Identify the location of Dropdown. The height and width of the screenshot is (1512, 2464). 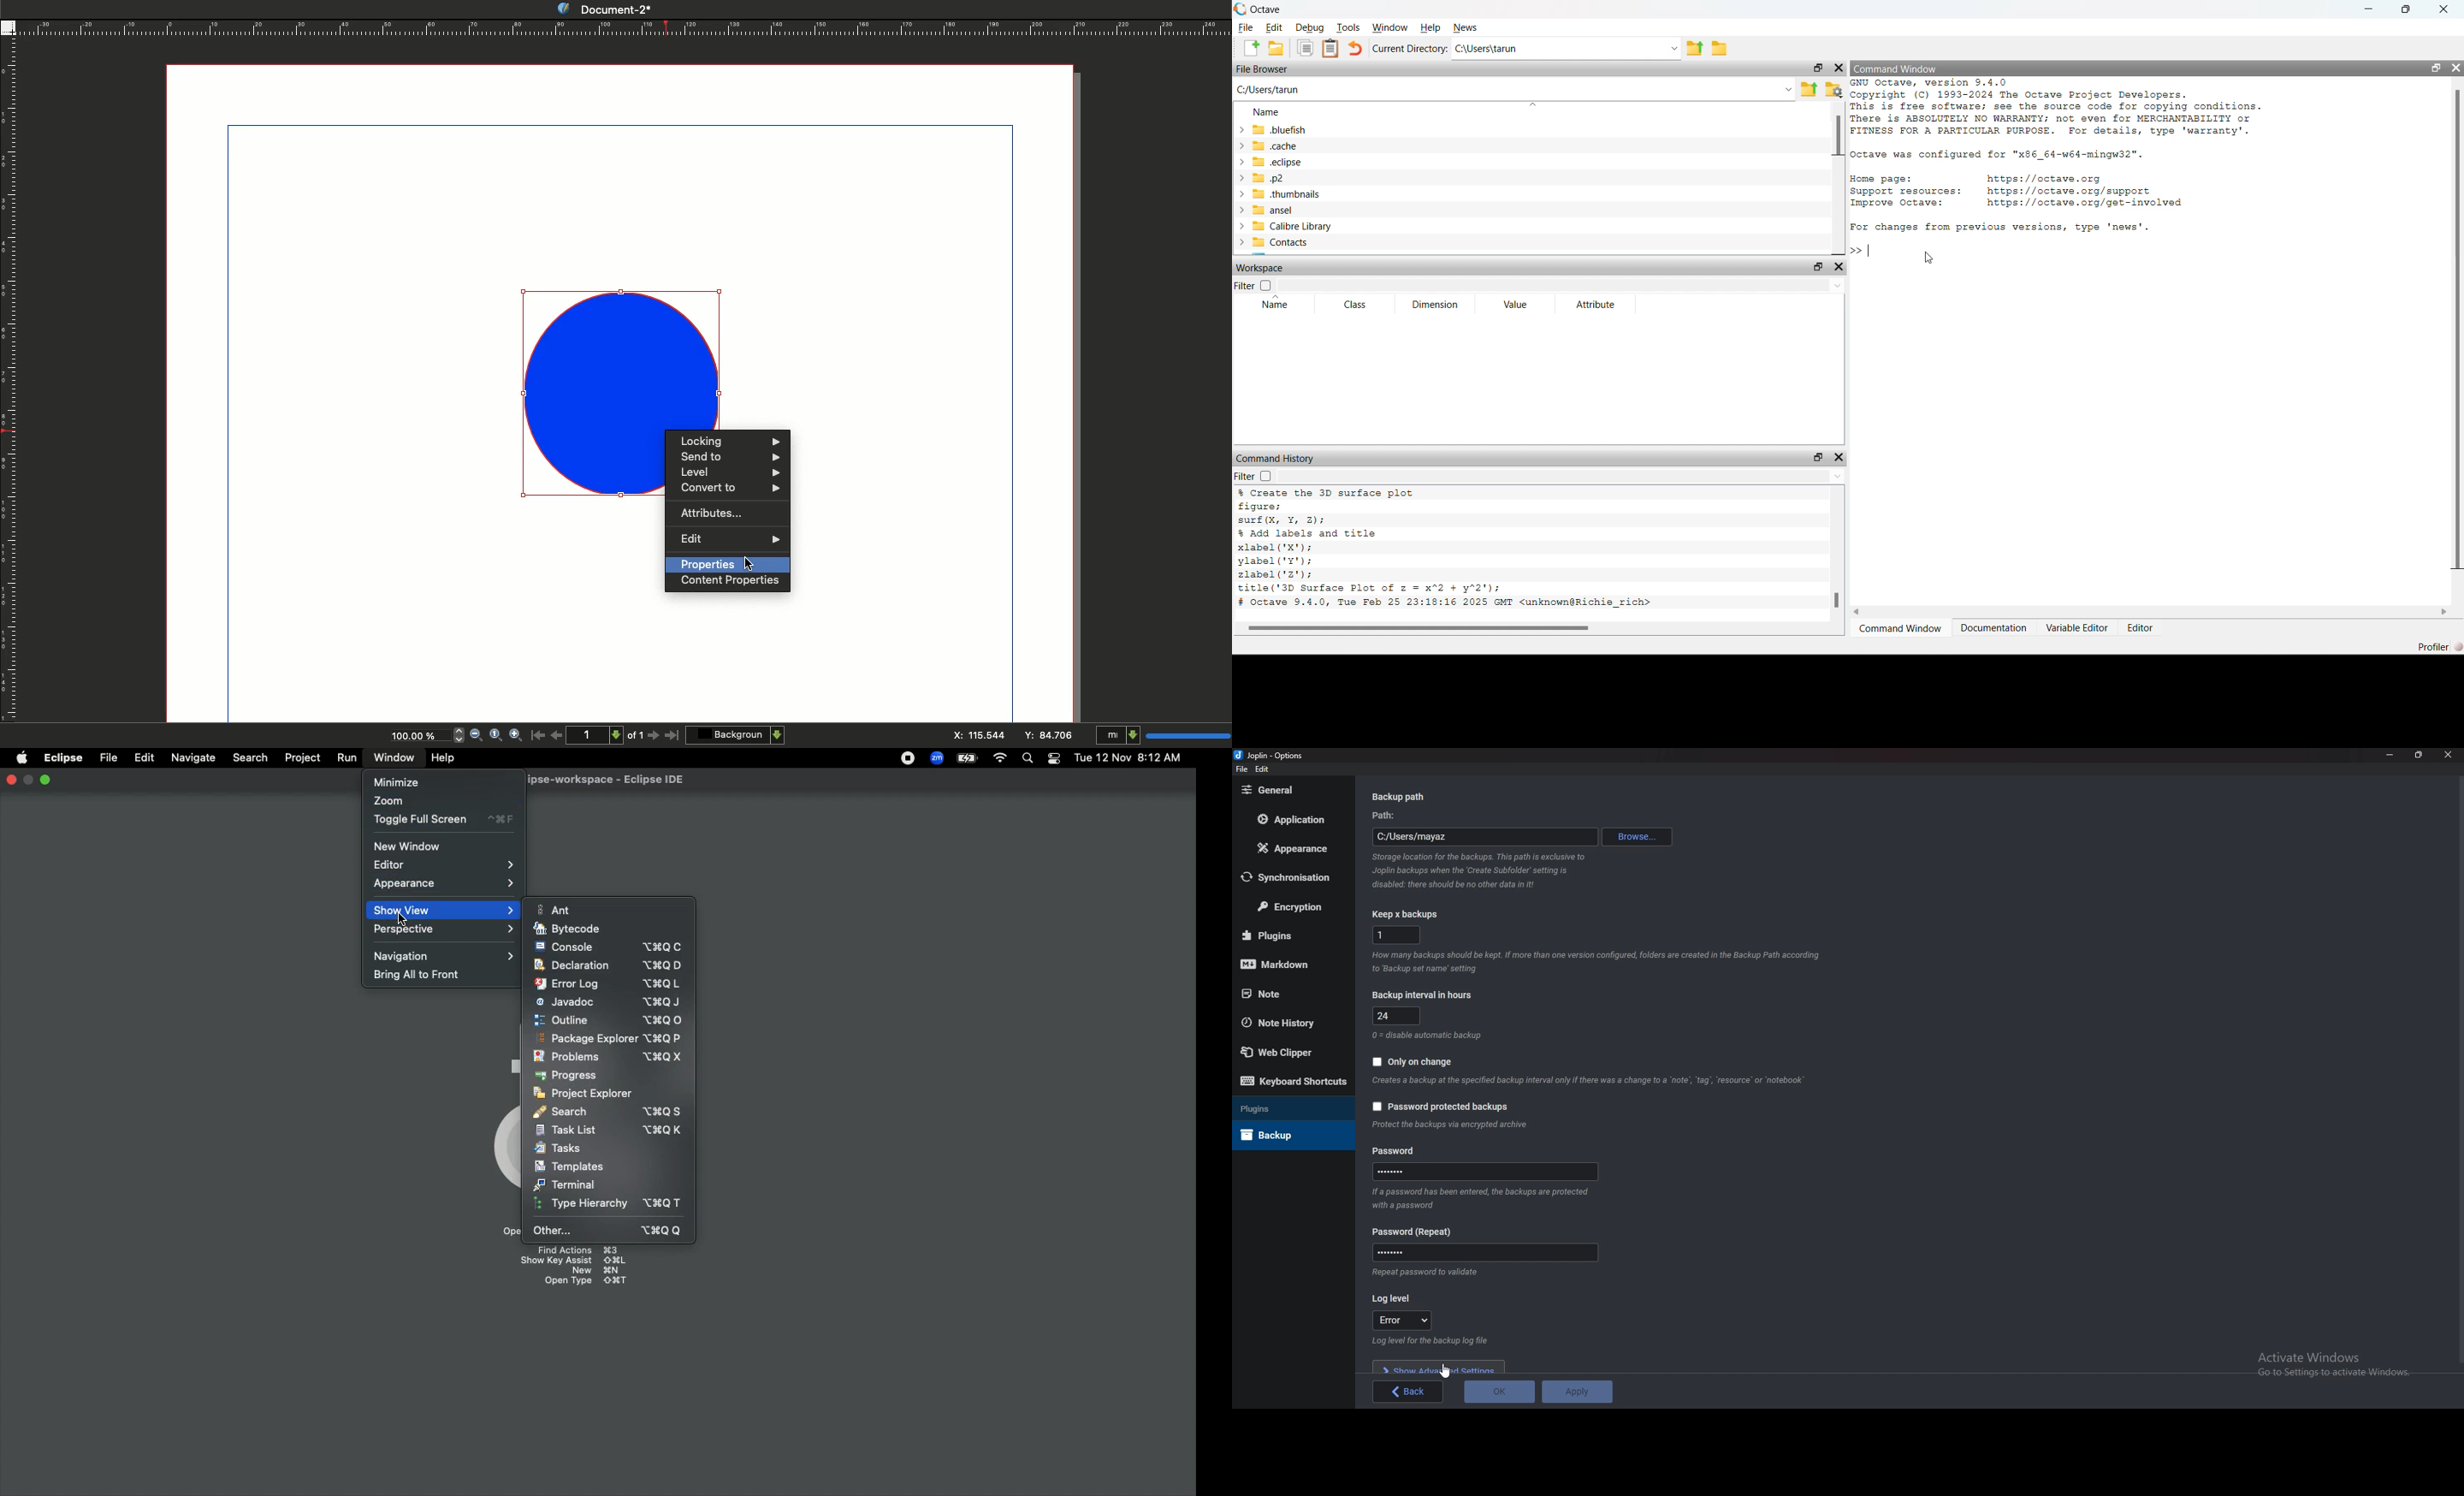
(1561, 284).